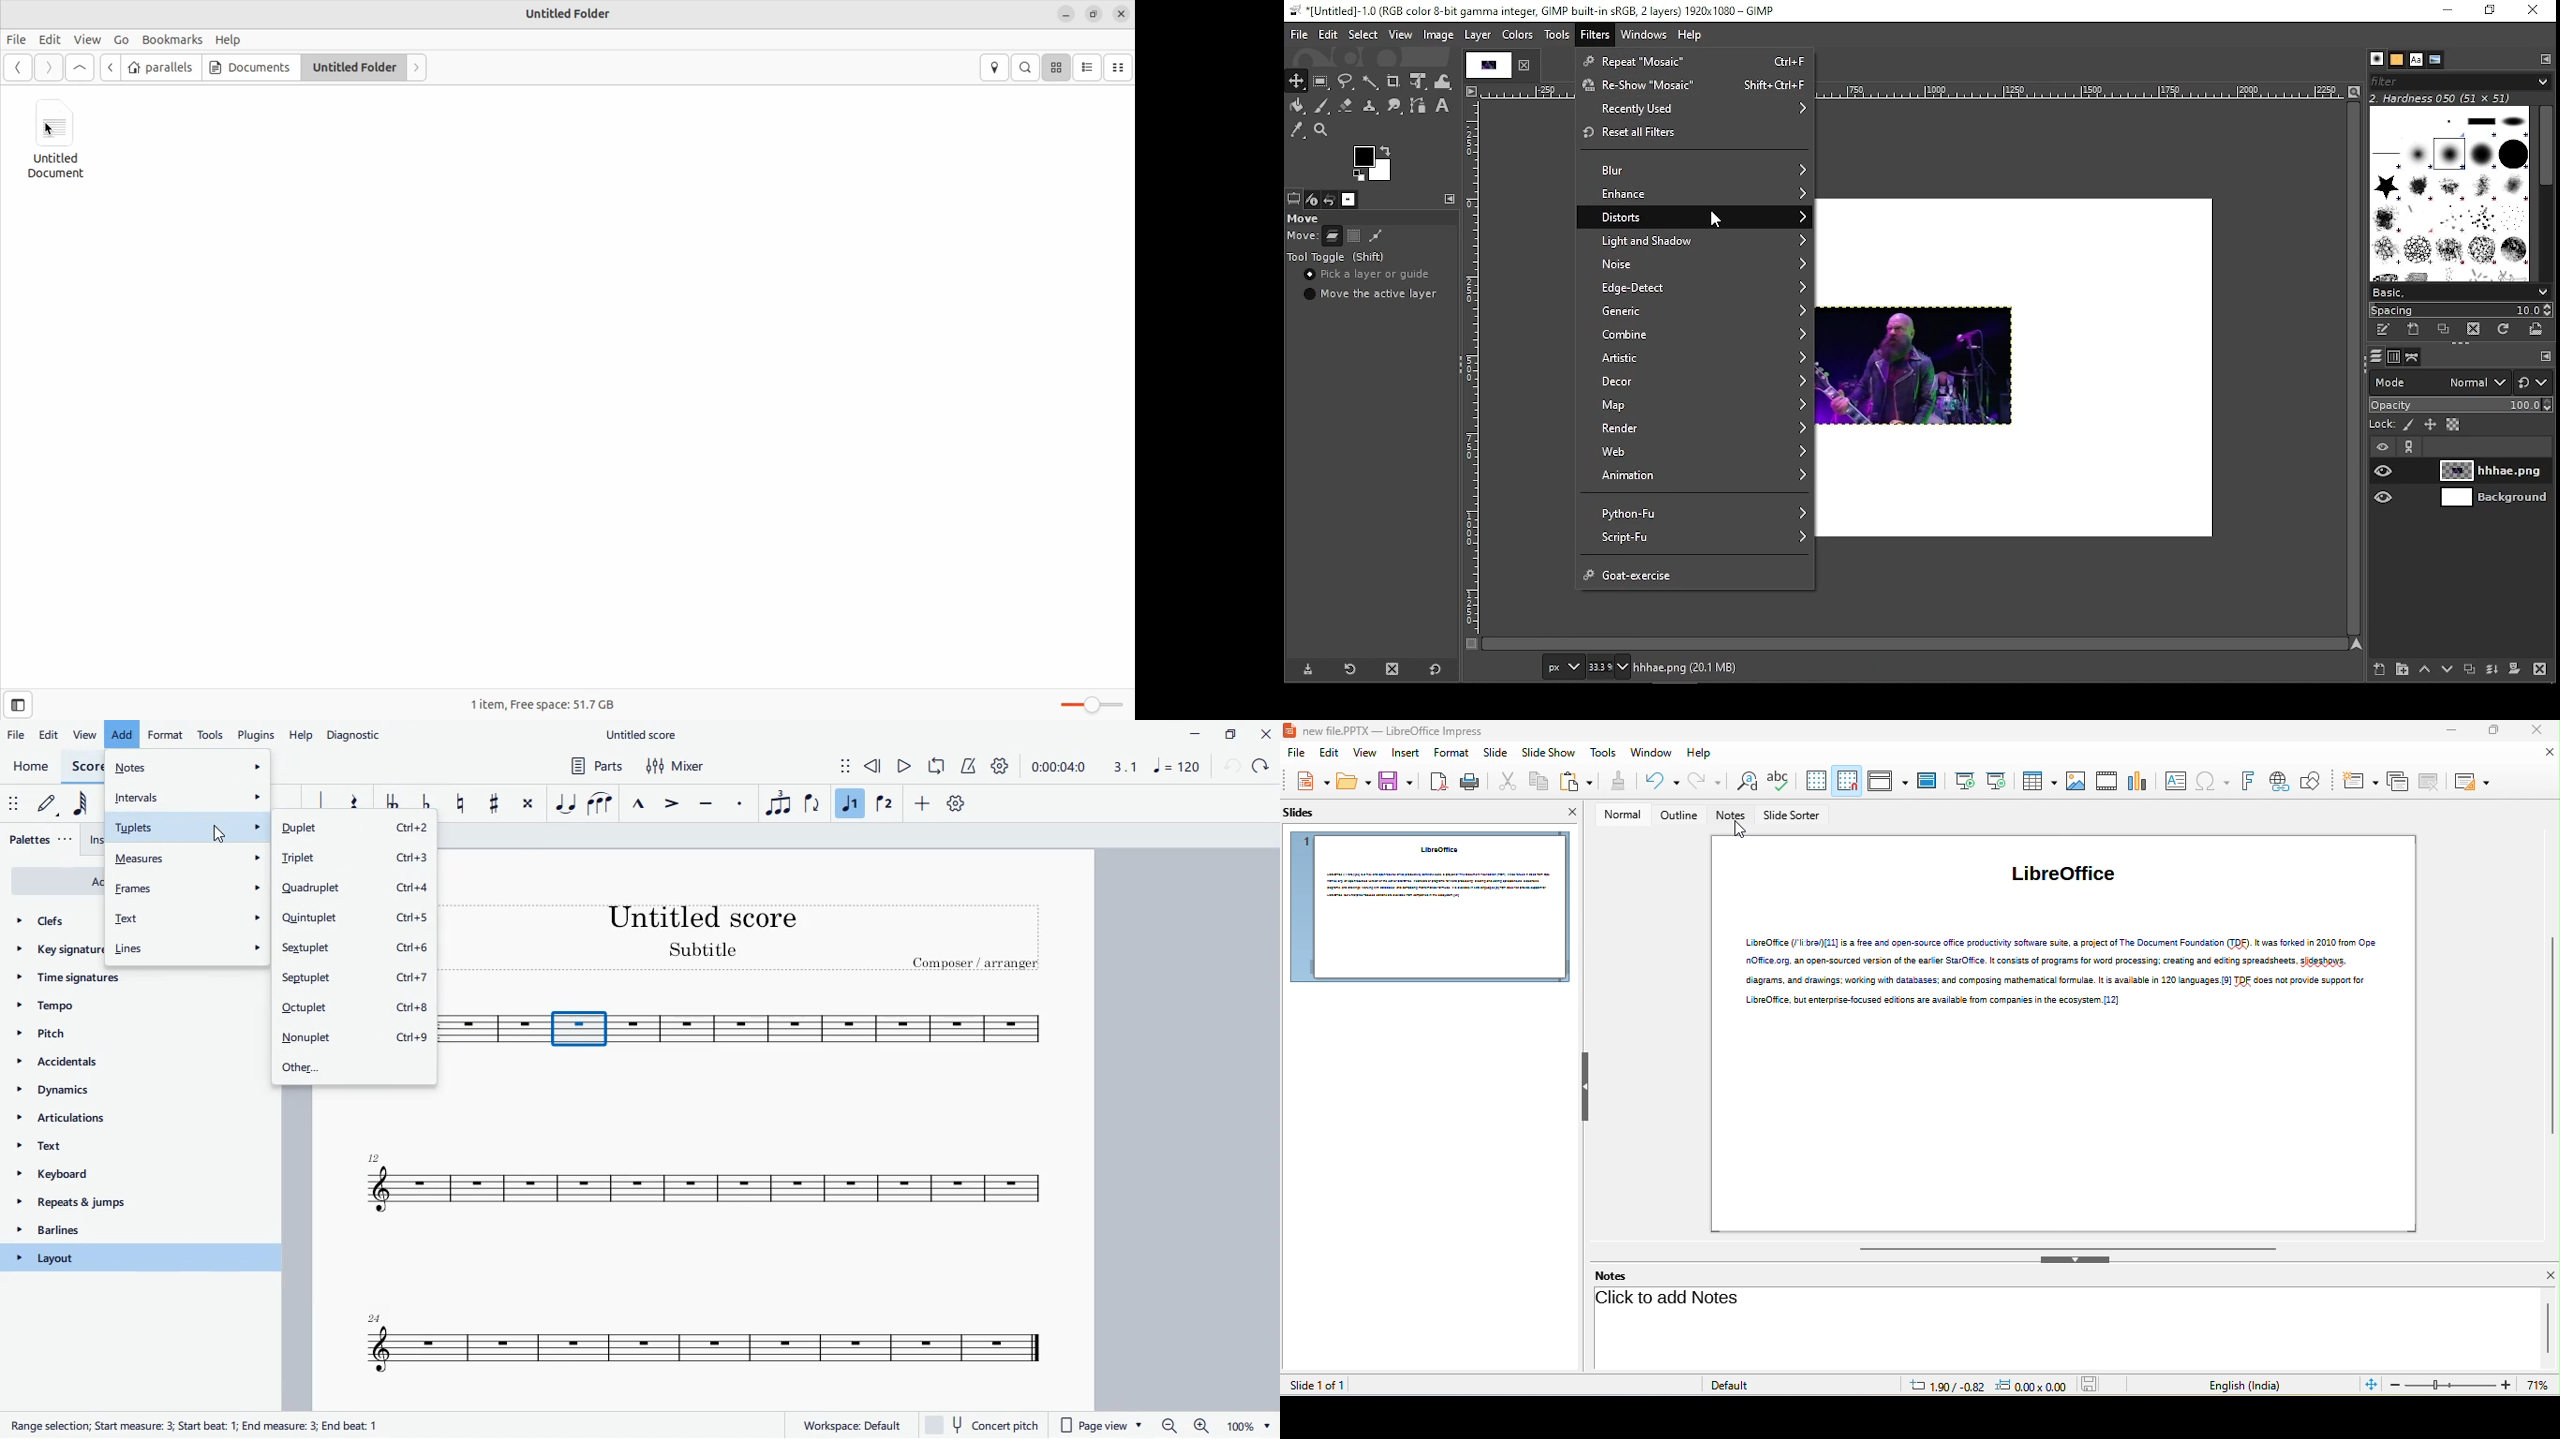 The image size is (2576, 1456). I want to click on audio/video, so click(2108, 781).